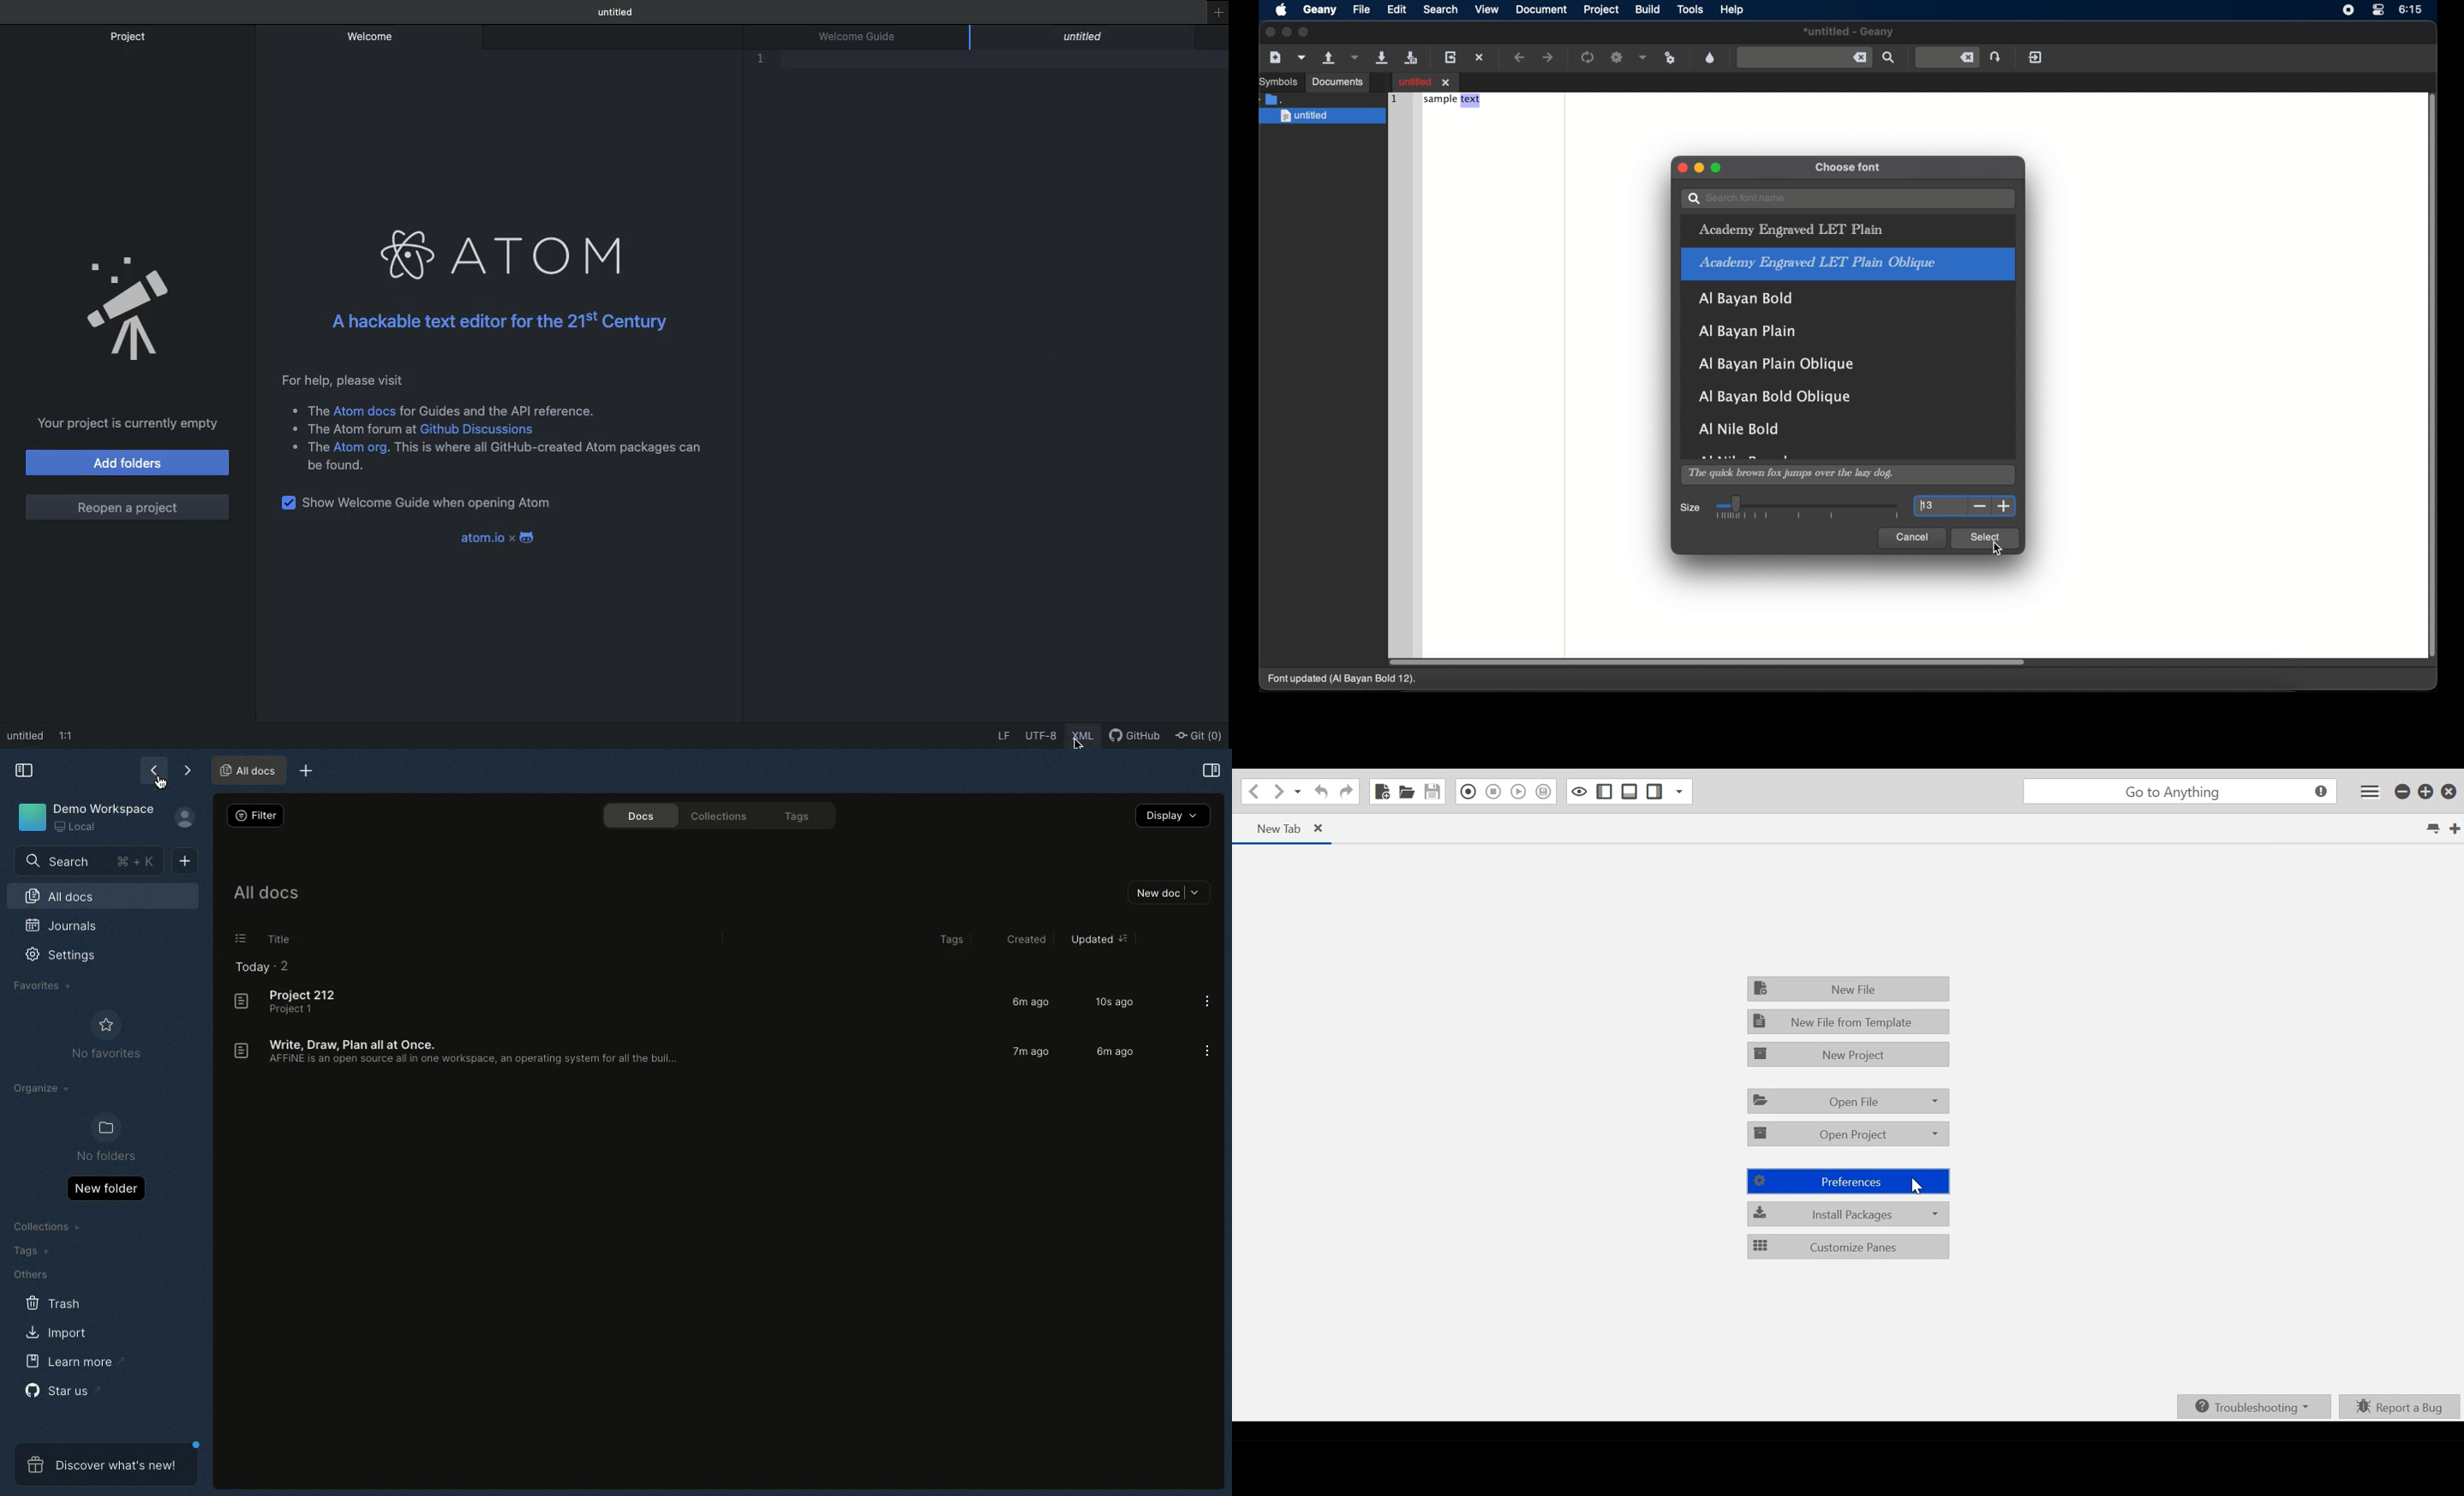 The width and height of the screenshot is (2464, 1512). What do you see at coordinates (503, 409) in the screenshot?
I see `for Guides and the API reference` at bounding box center [503, 409].